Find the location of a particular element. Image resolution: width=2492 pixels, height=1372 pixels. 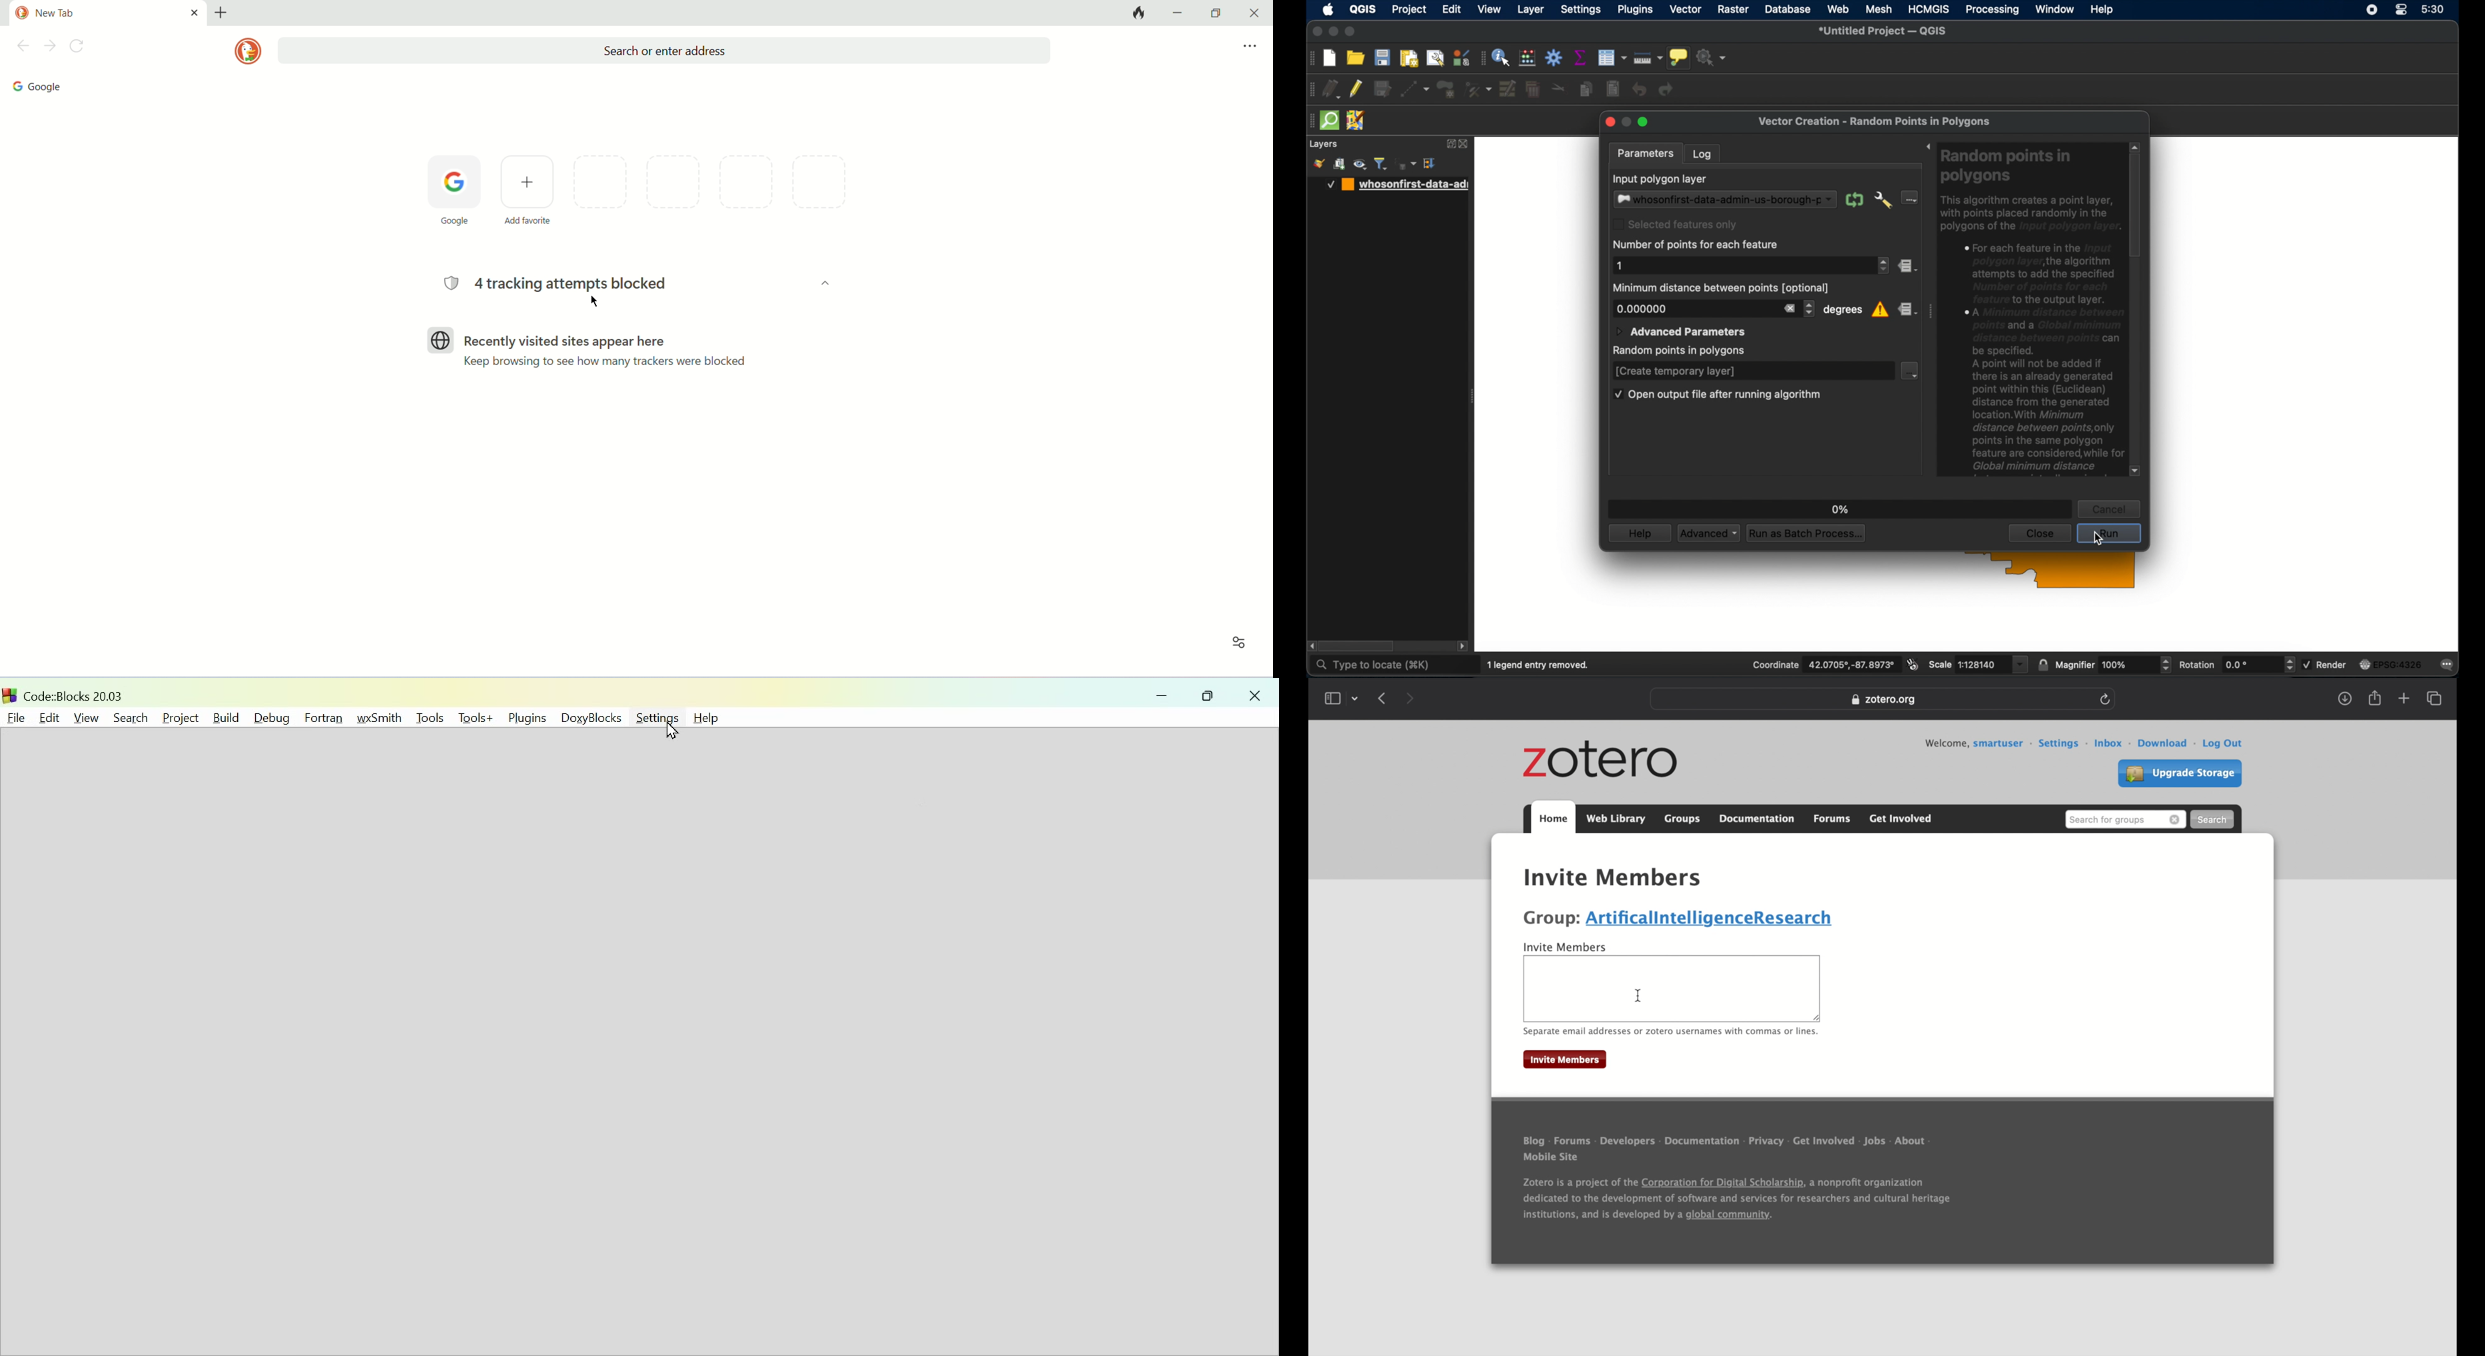

open layout manager is located at coordinates (1436, 57).